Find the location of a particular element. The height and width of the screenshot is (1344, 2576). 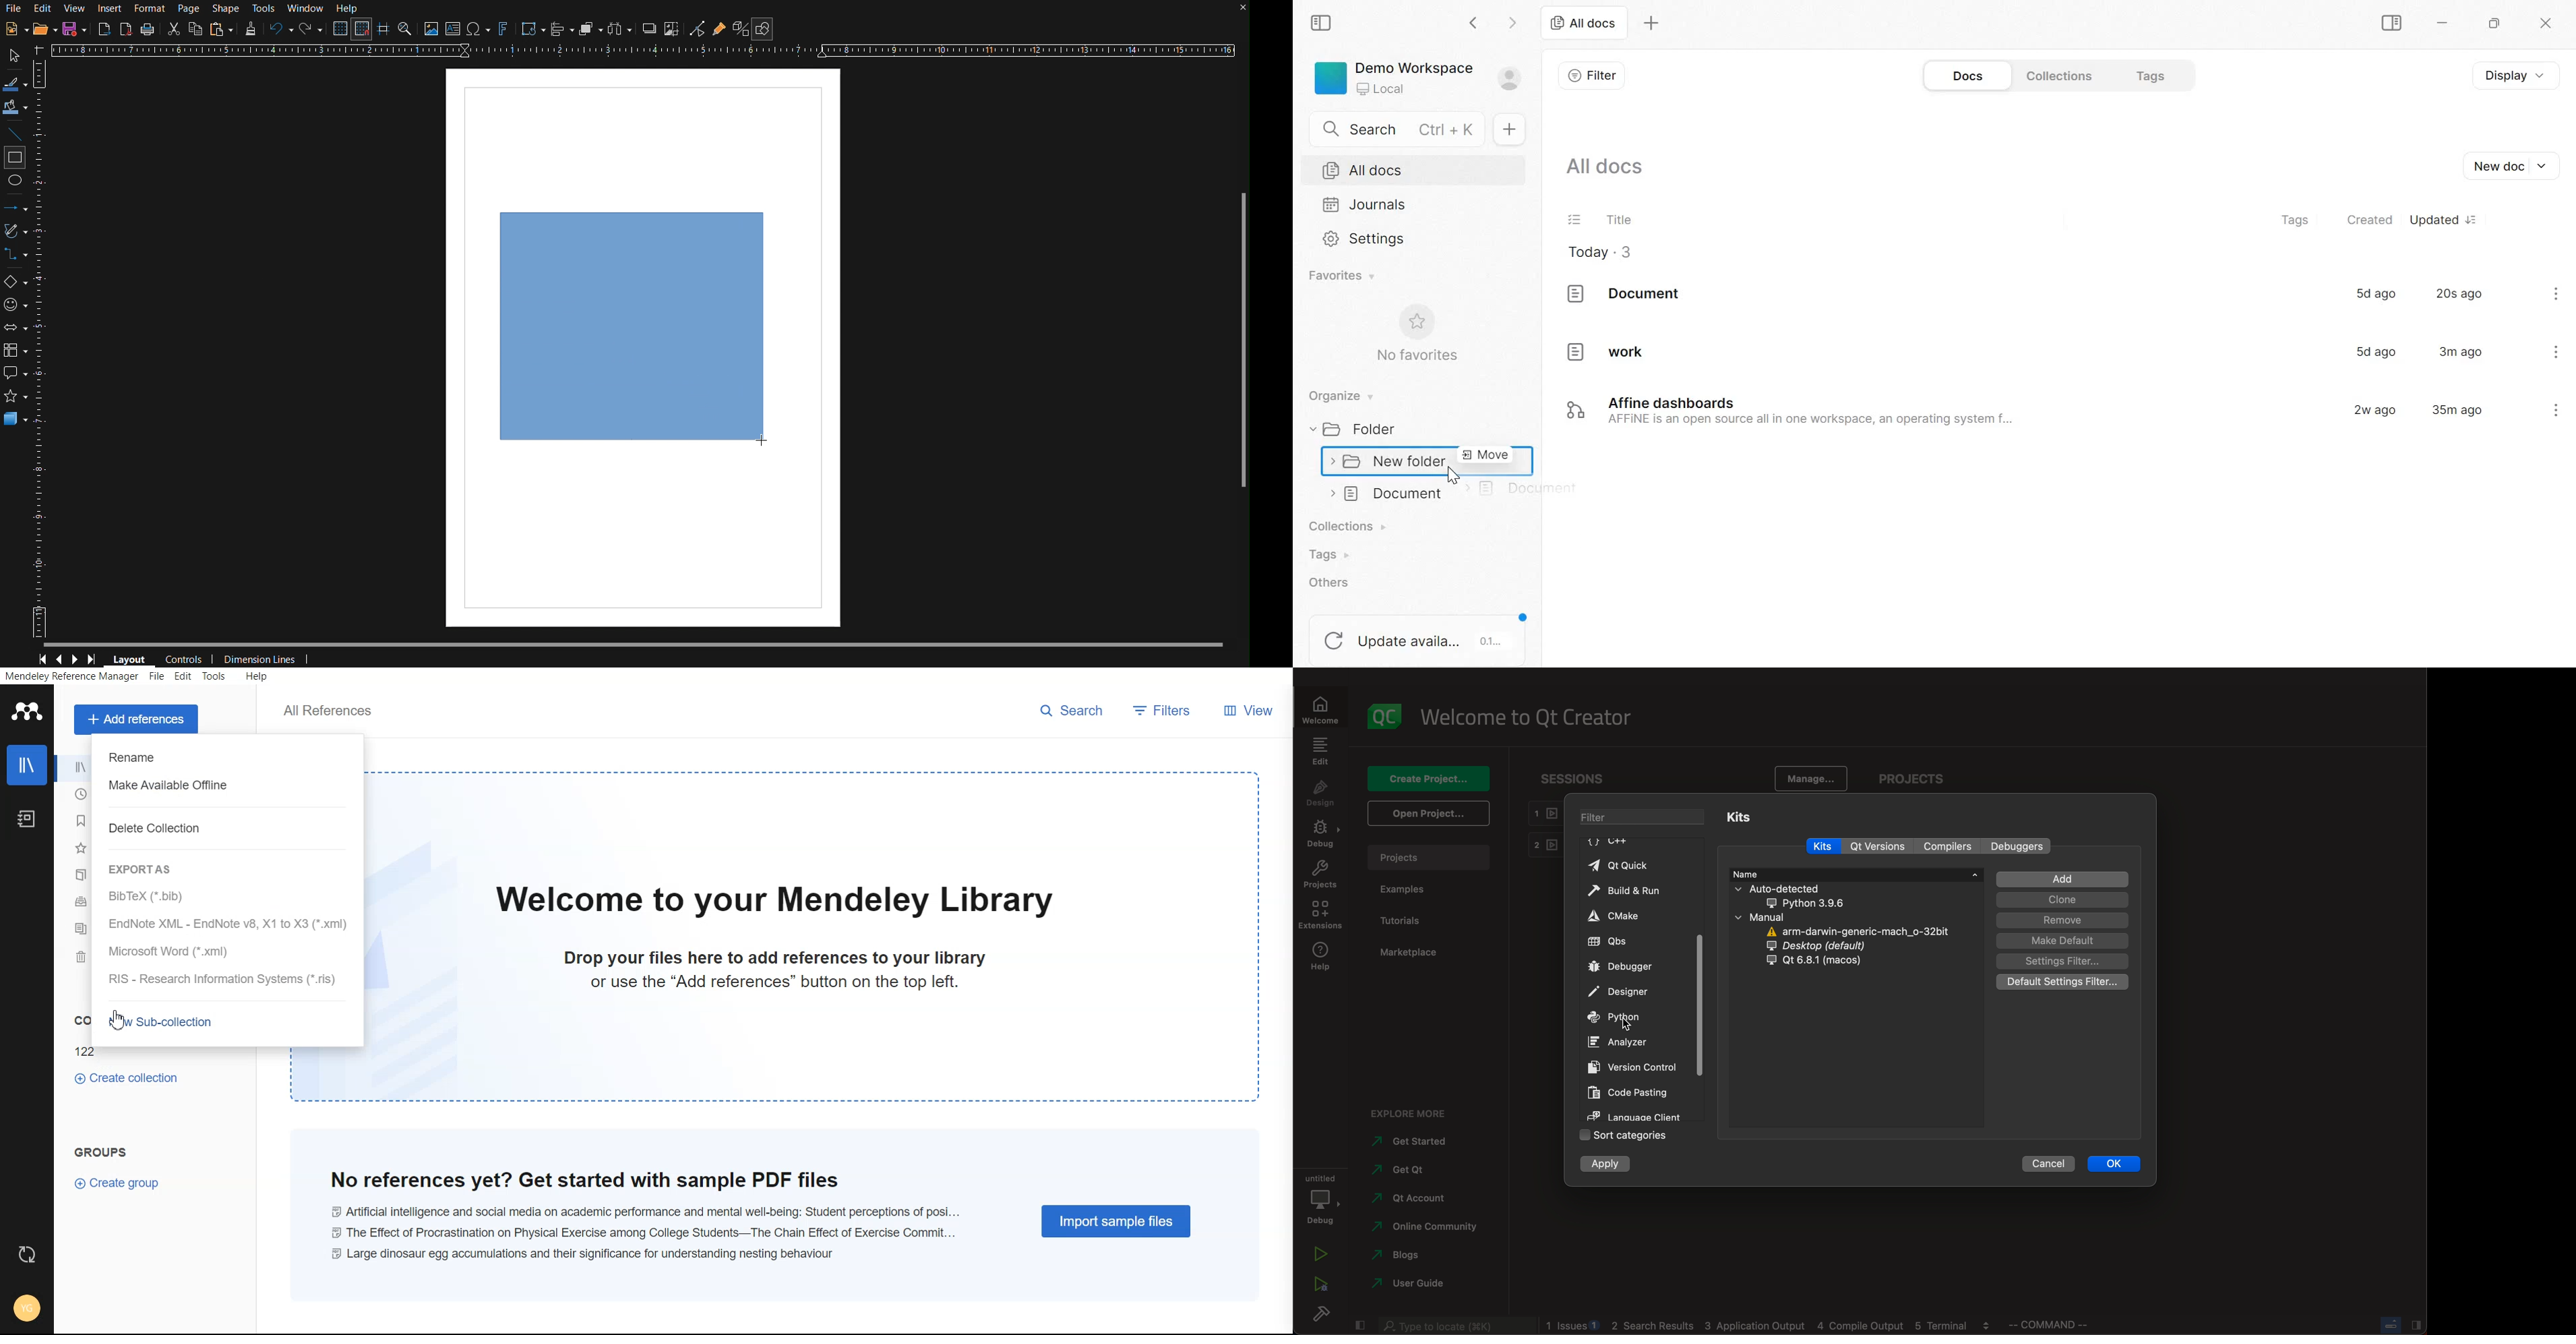

or use the "Add references" button on the top left. is located at coordinates (778, 983).